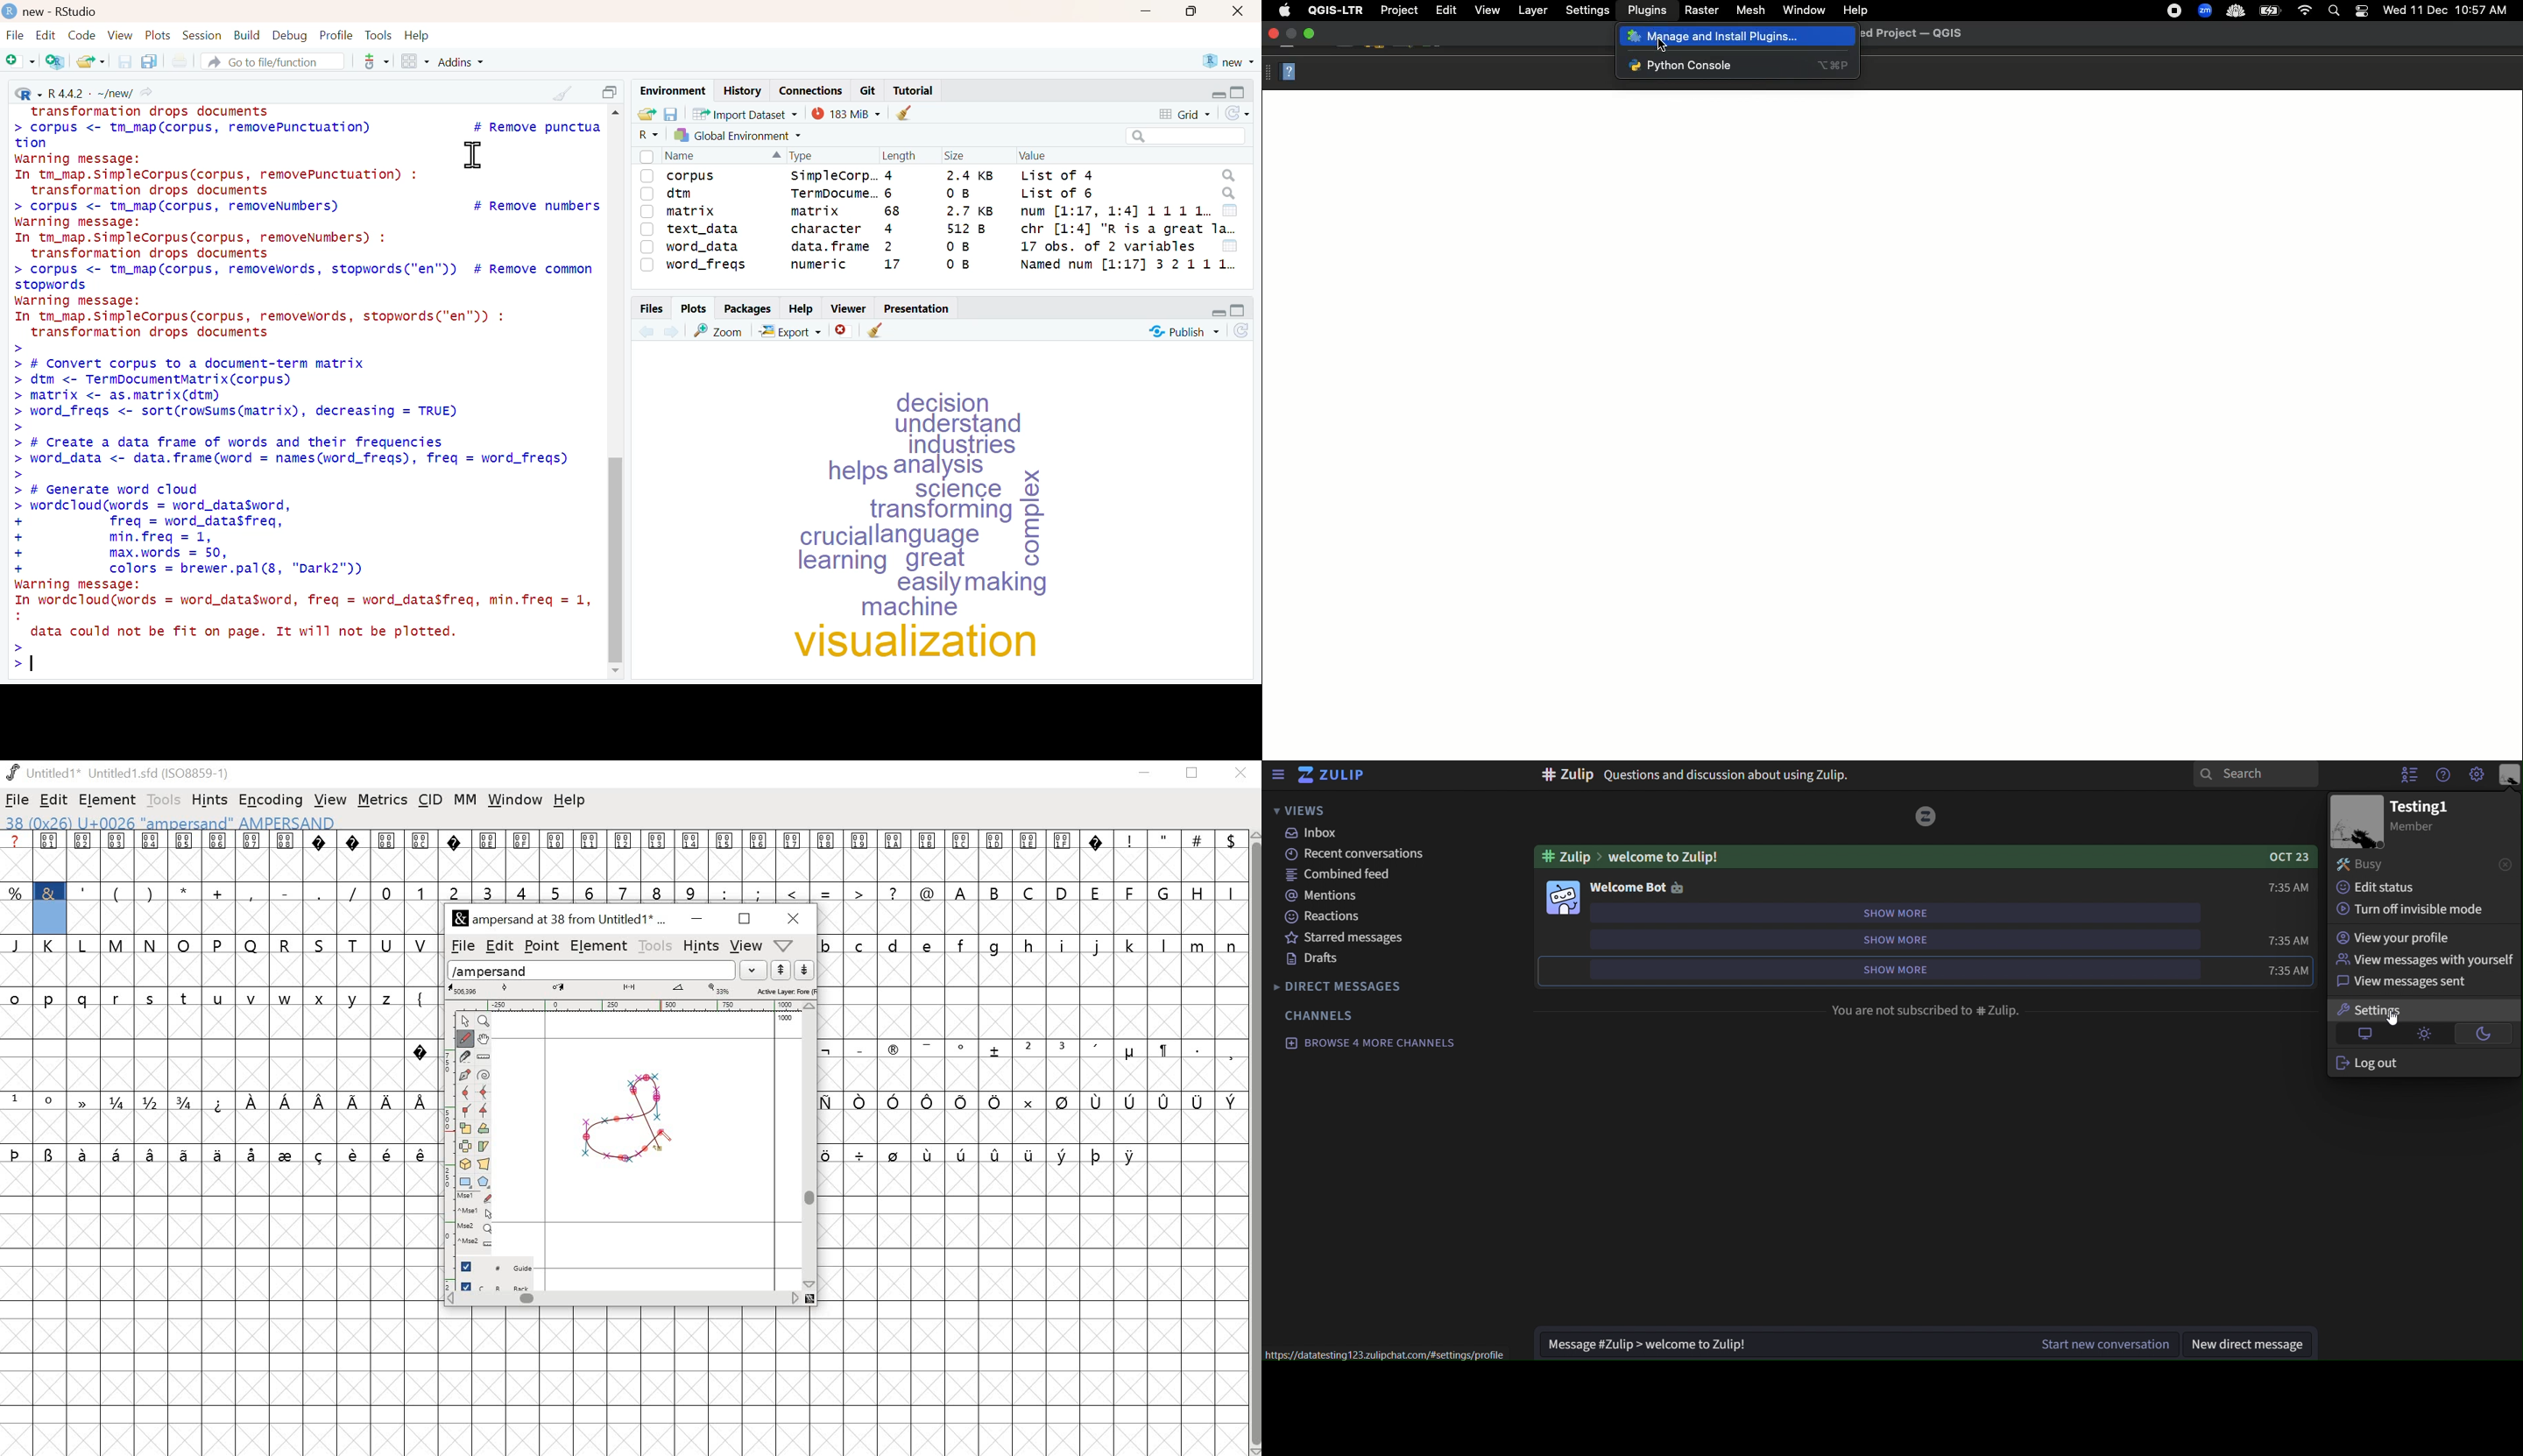 Image resolution: width=2548 pixels, height=1456 pixels. Describe the element at coordinates (270, 800) in the screenshot. I see `encoding` at that location.